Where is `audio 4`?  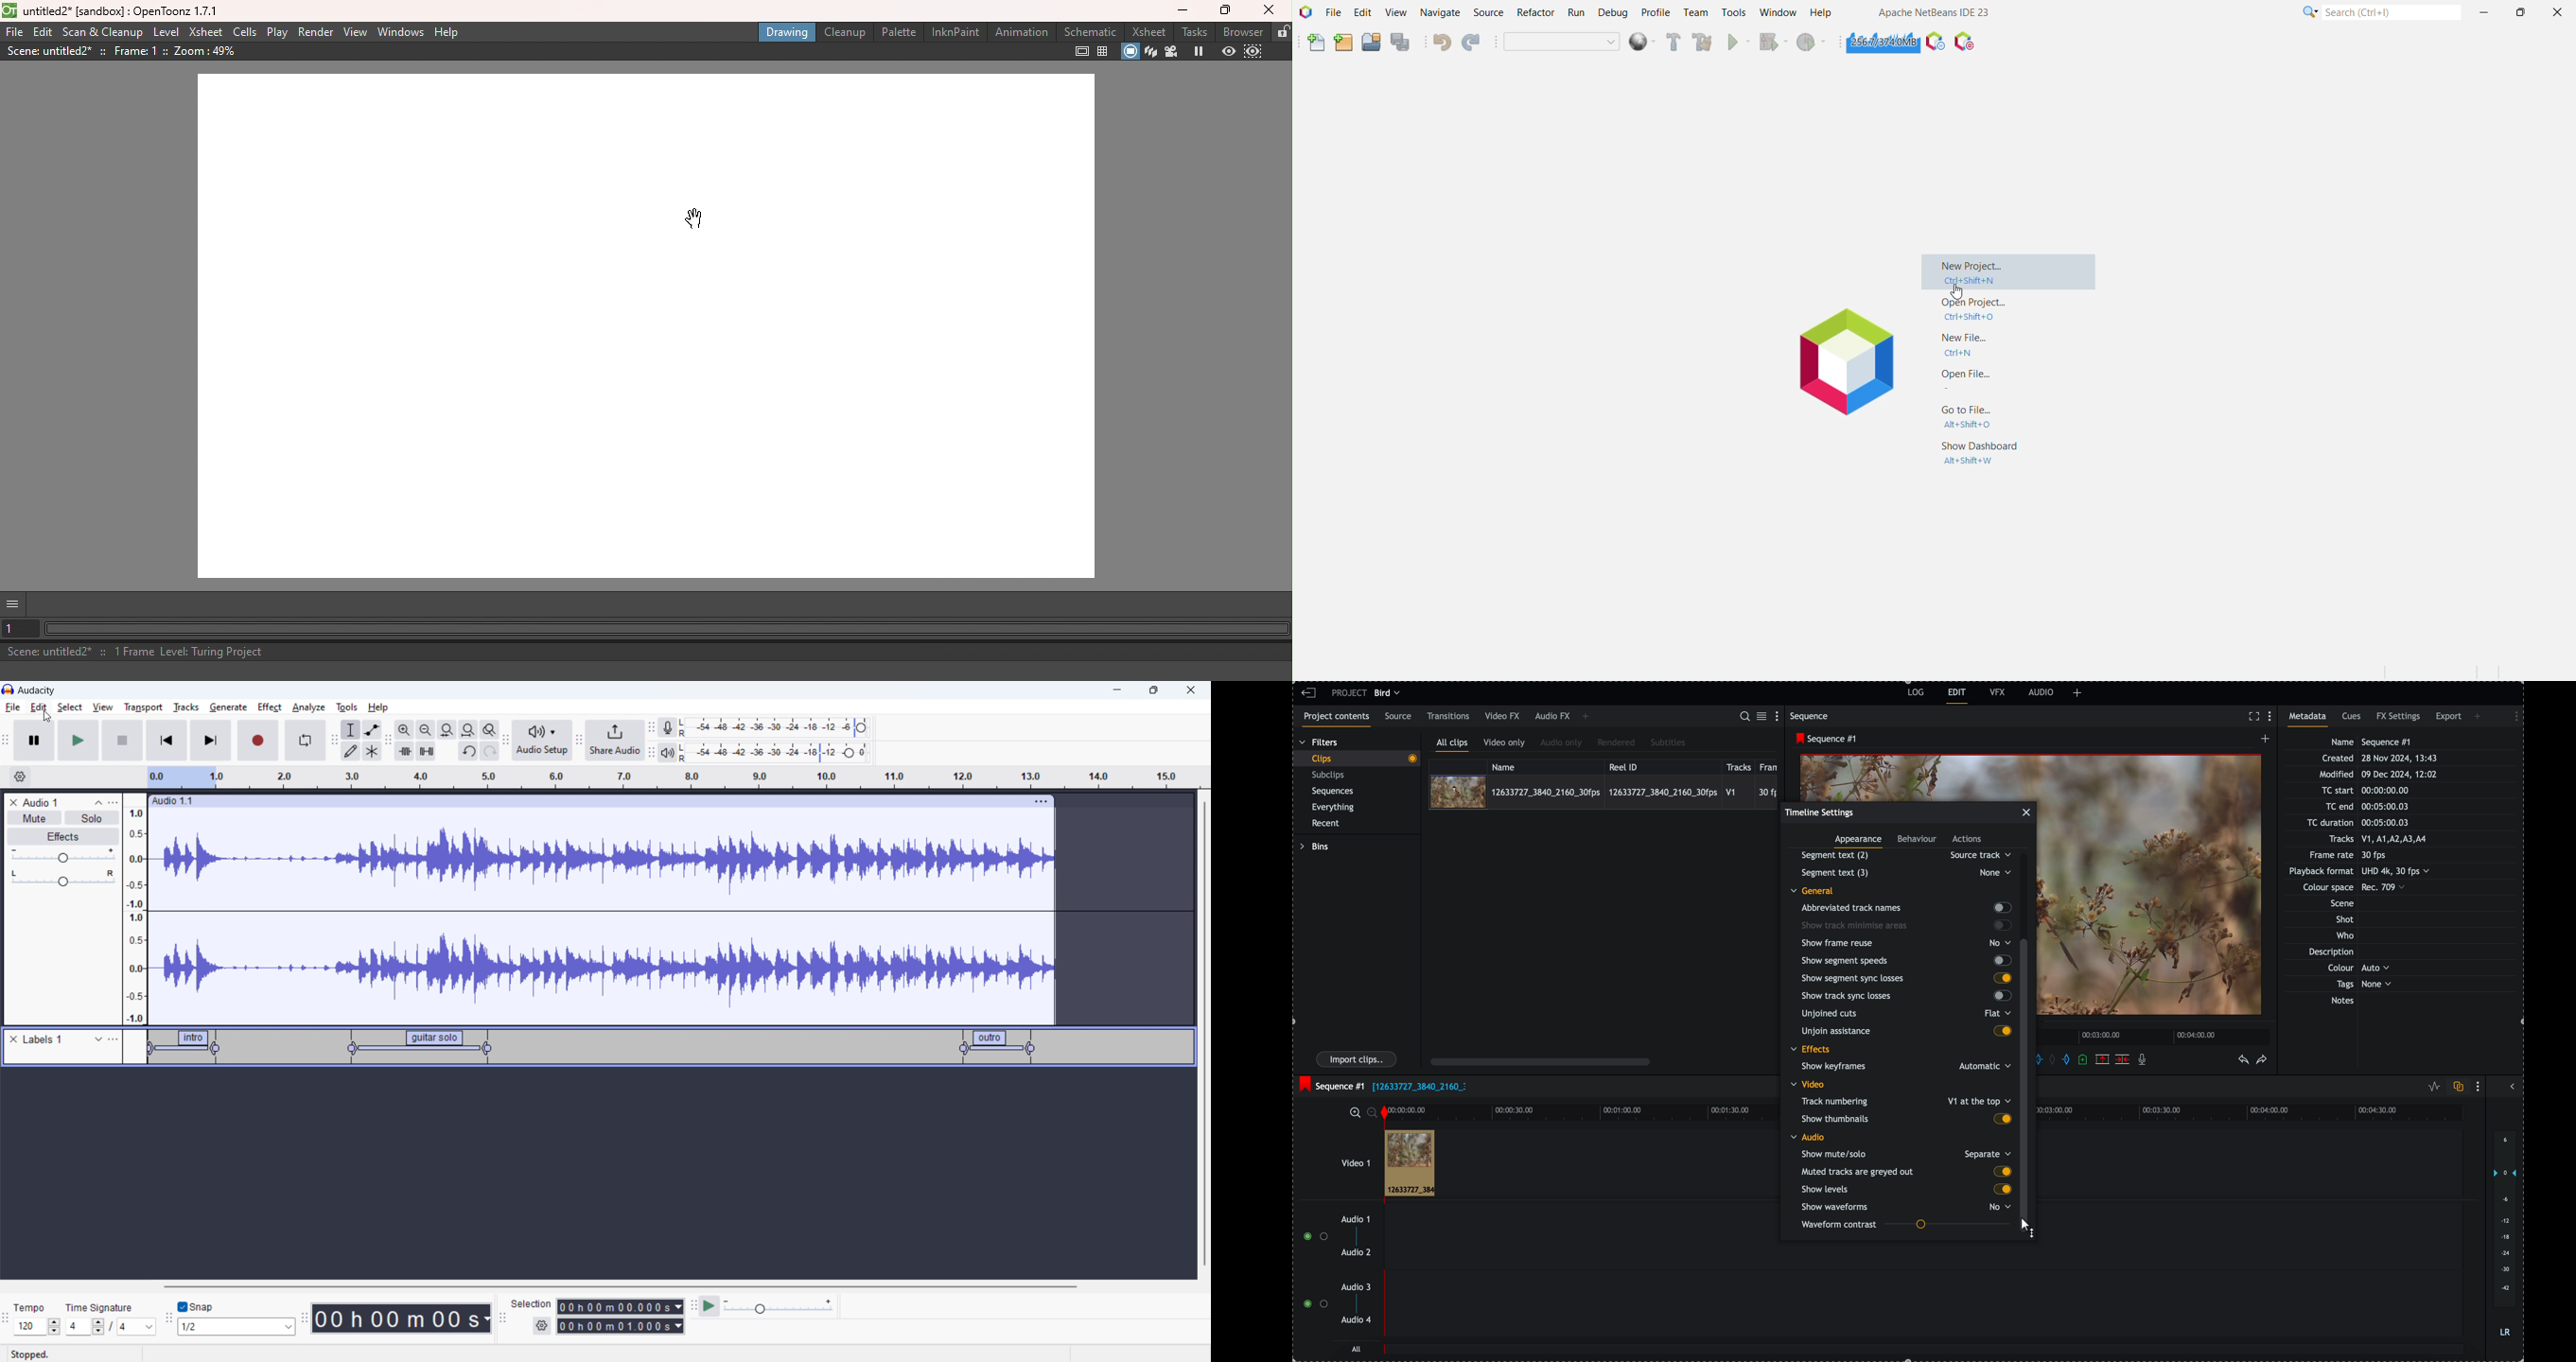
audio 4 is located at coordinates (1355, 1320).